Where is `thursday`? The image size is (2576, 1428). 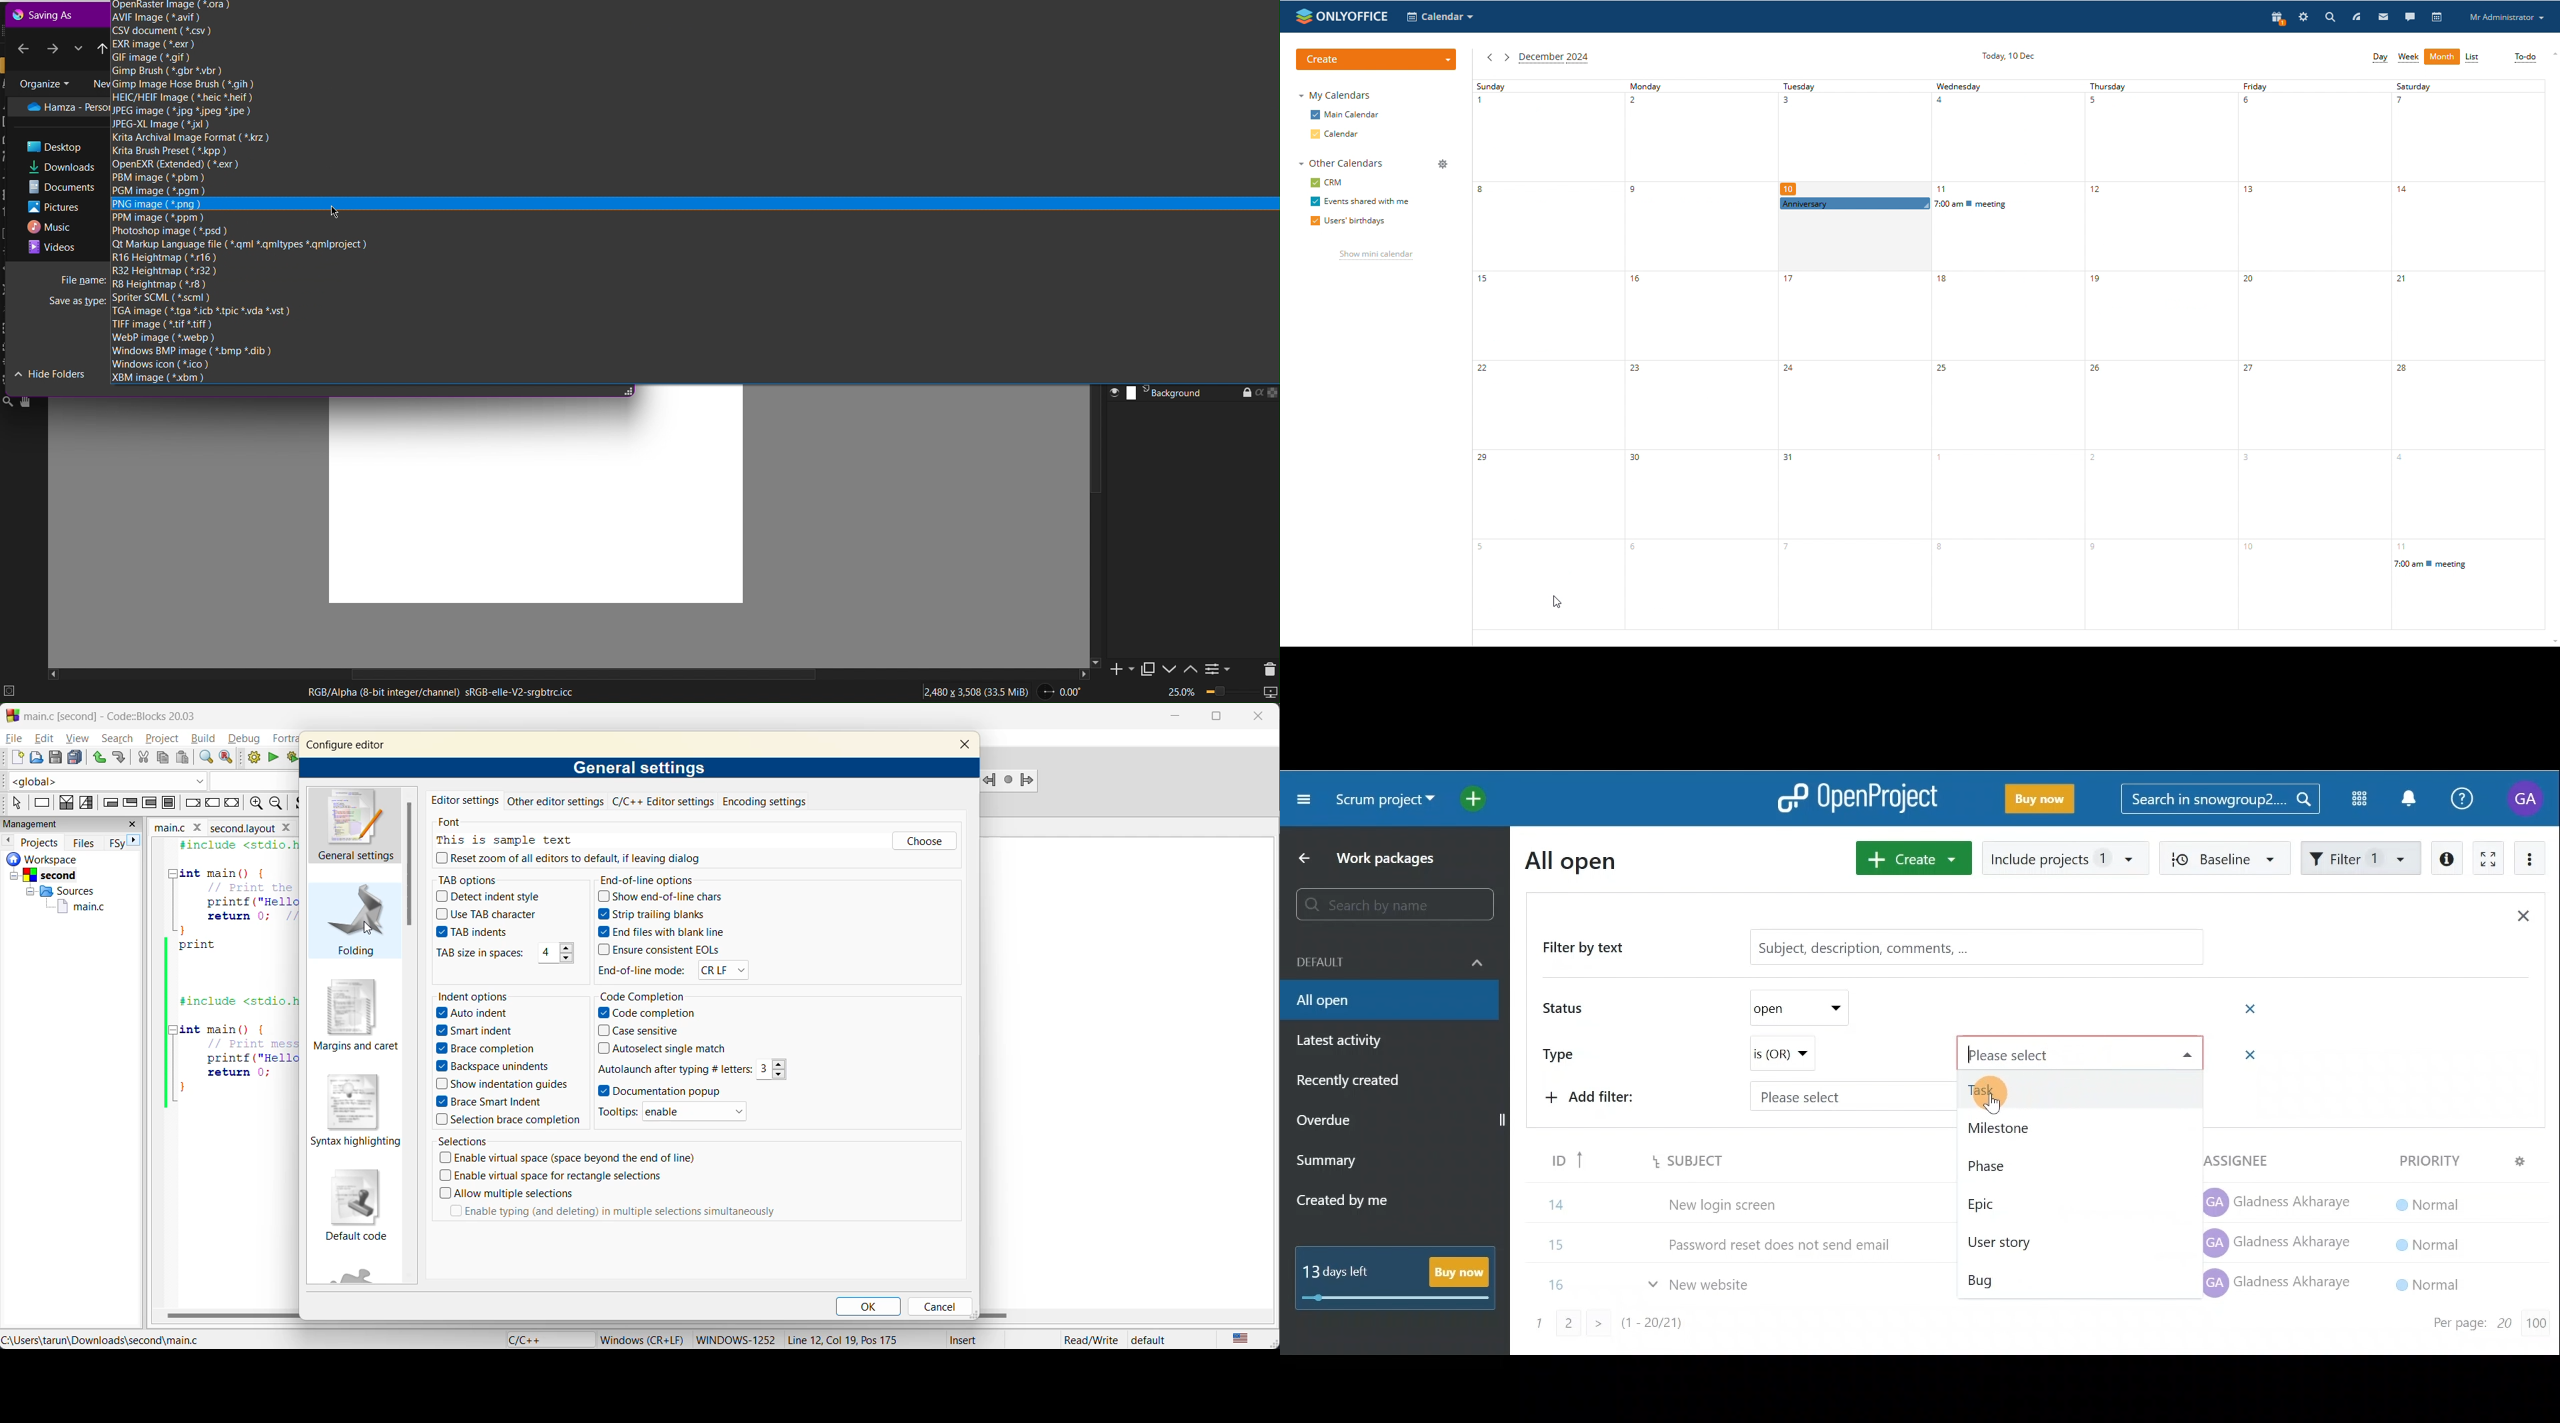 thursday is located at coordinates (2159, 355).